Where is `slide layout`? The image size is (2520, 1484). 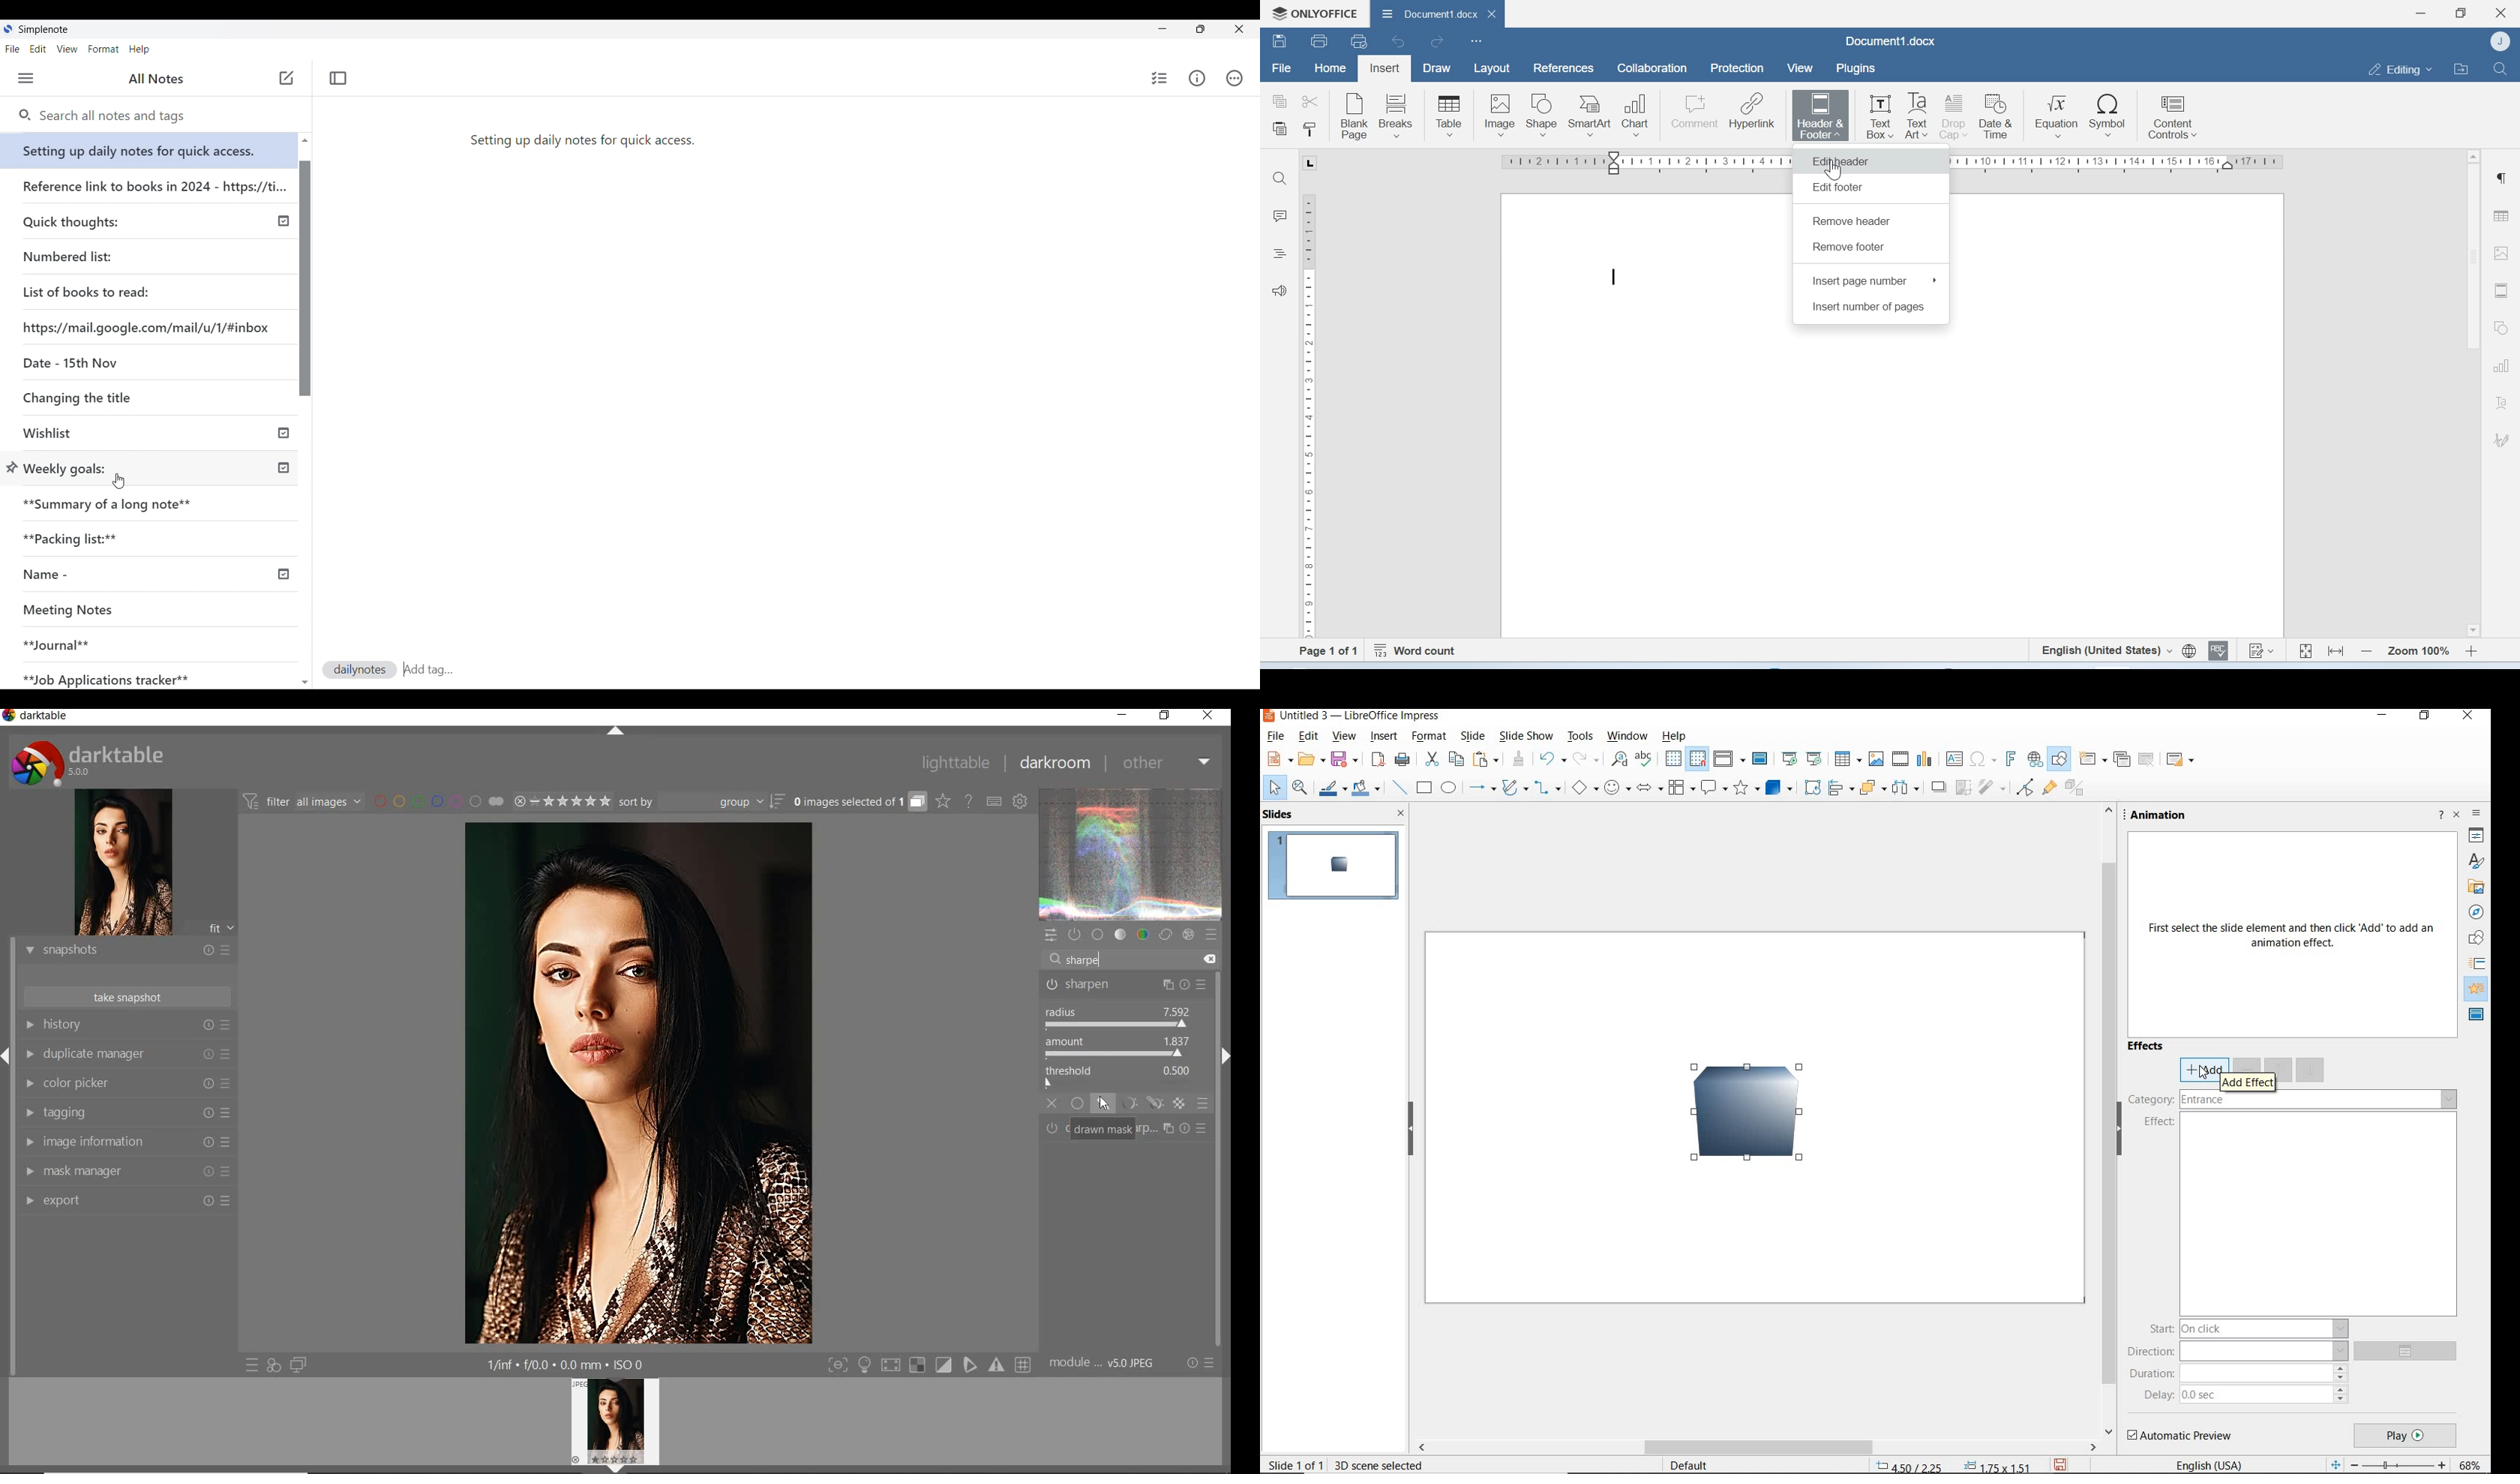 slide layout is located at coordinates (2182, 760).